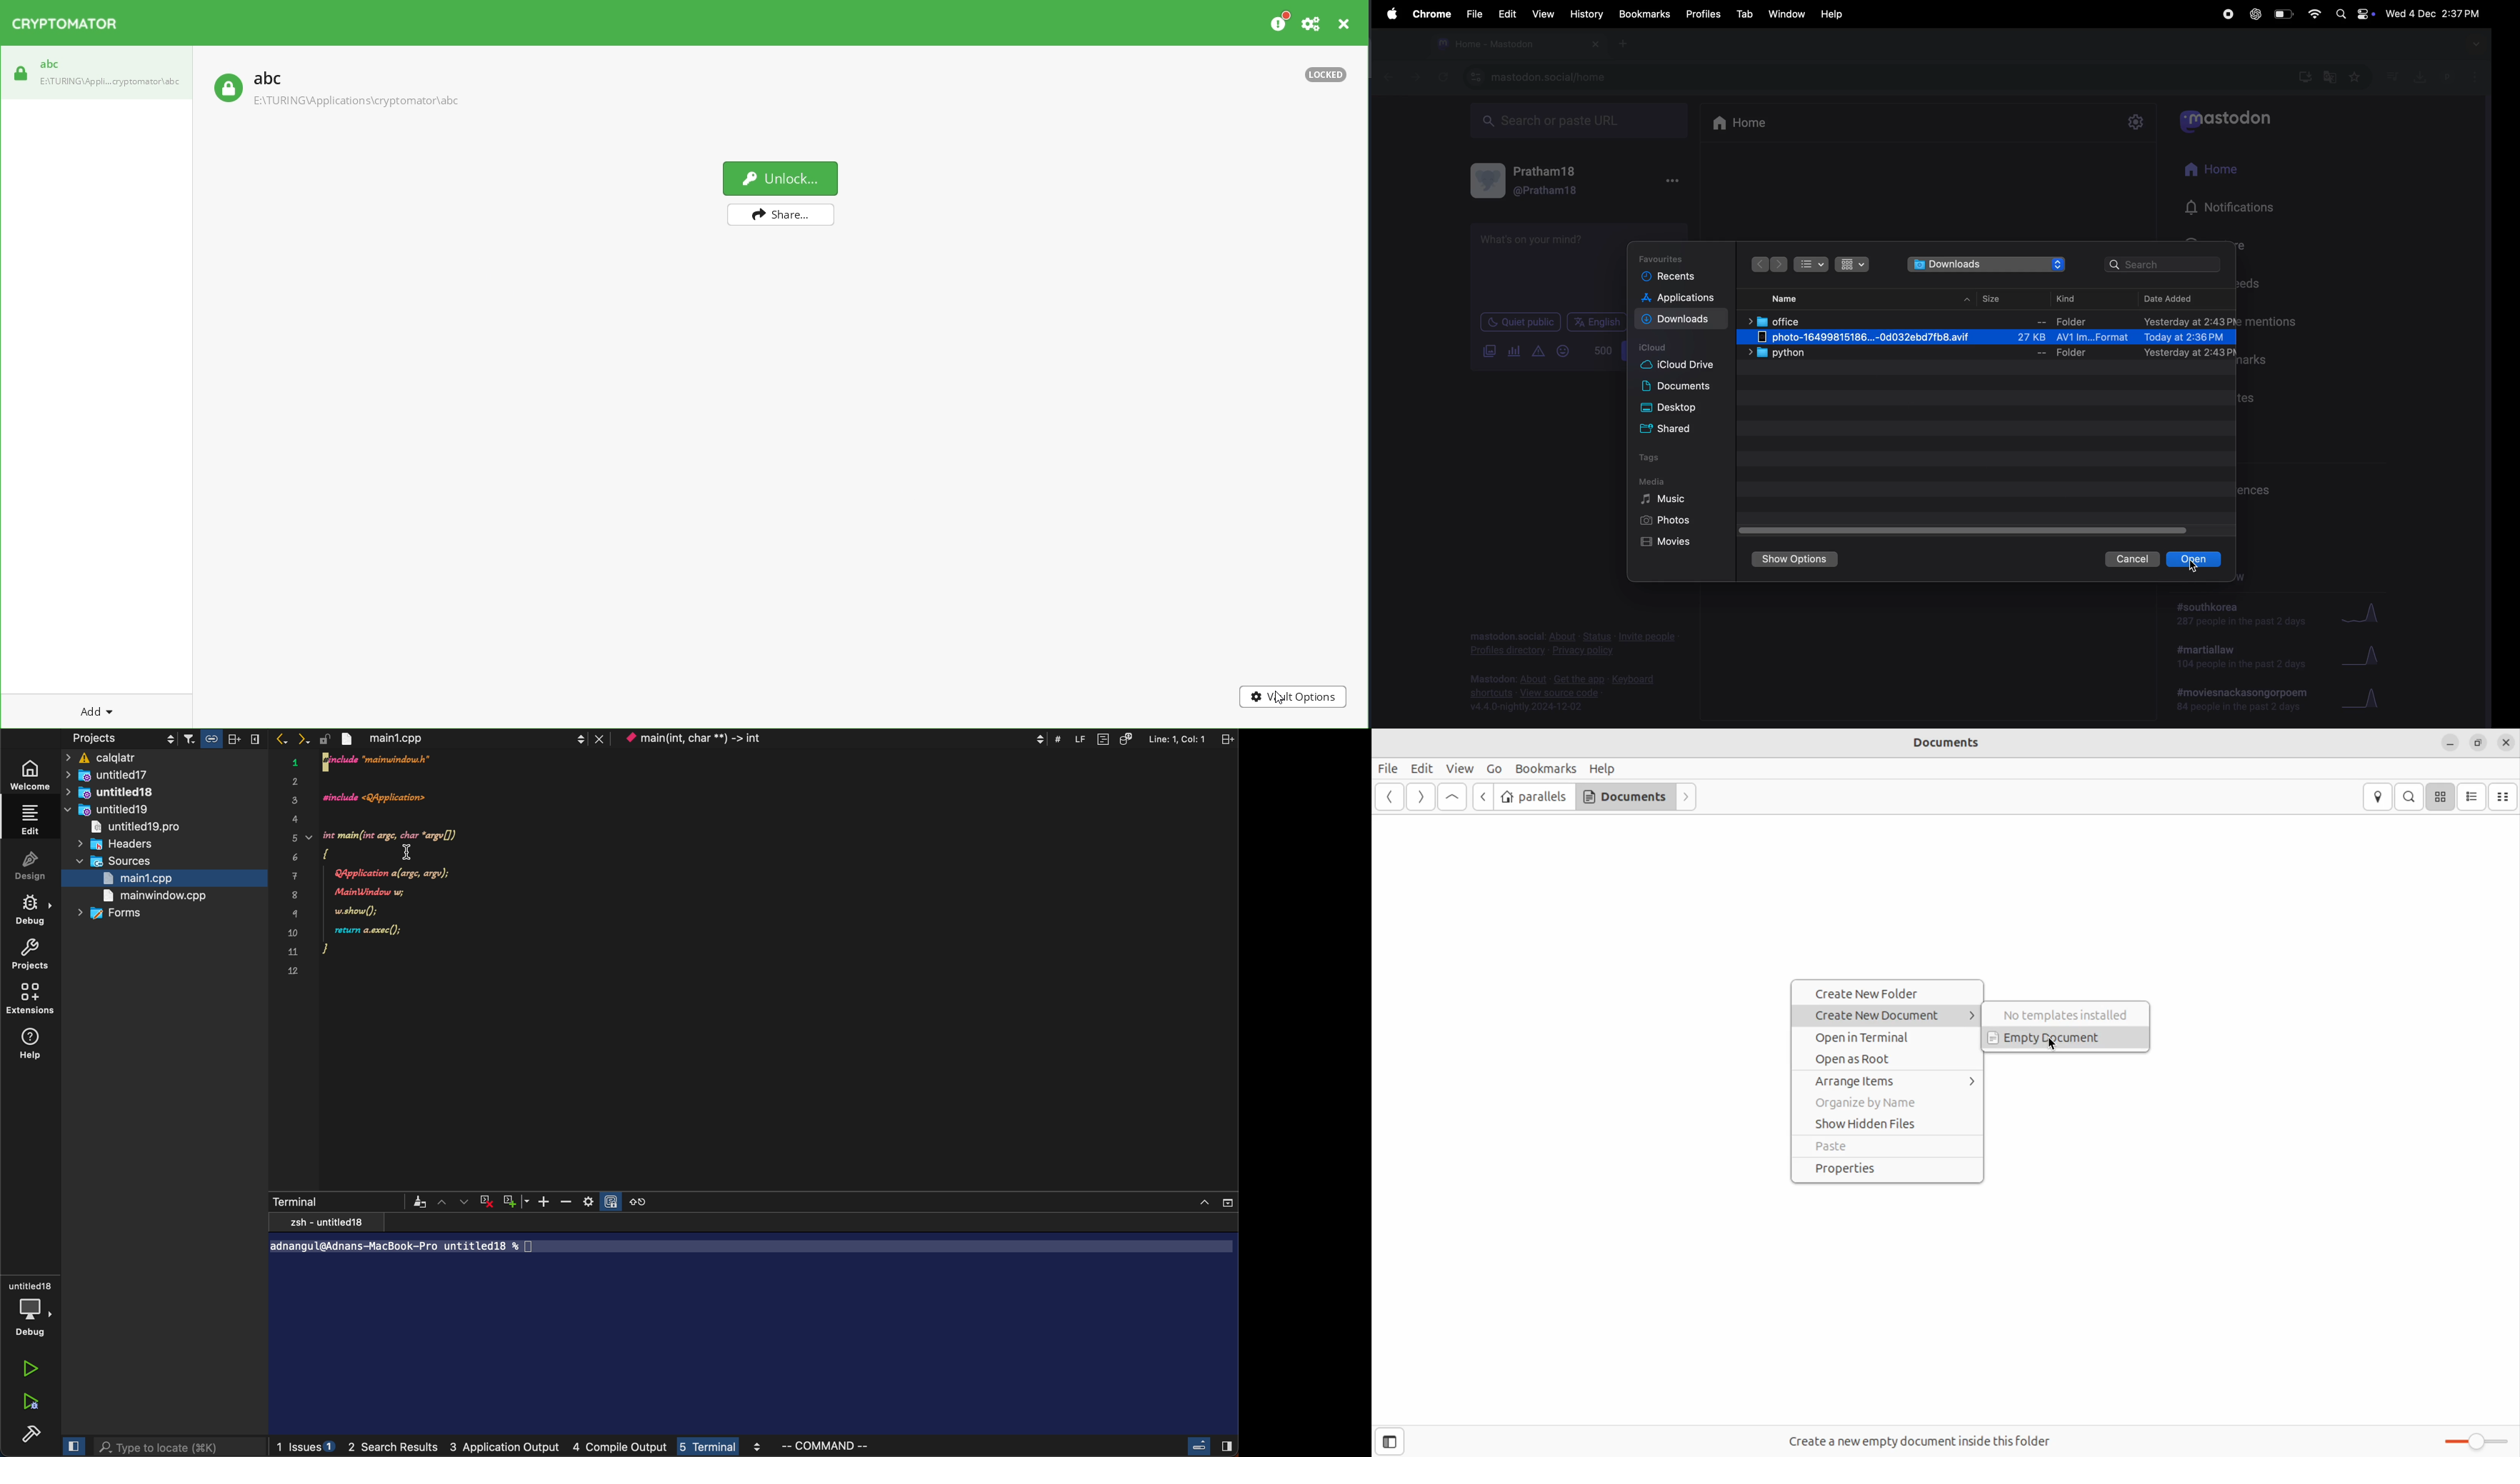 Image resolution: width=2520 pixels, height=1484 pixels. I want to click on untitled18, so click(114, 792).